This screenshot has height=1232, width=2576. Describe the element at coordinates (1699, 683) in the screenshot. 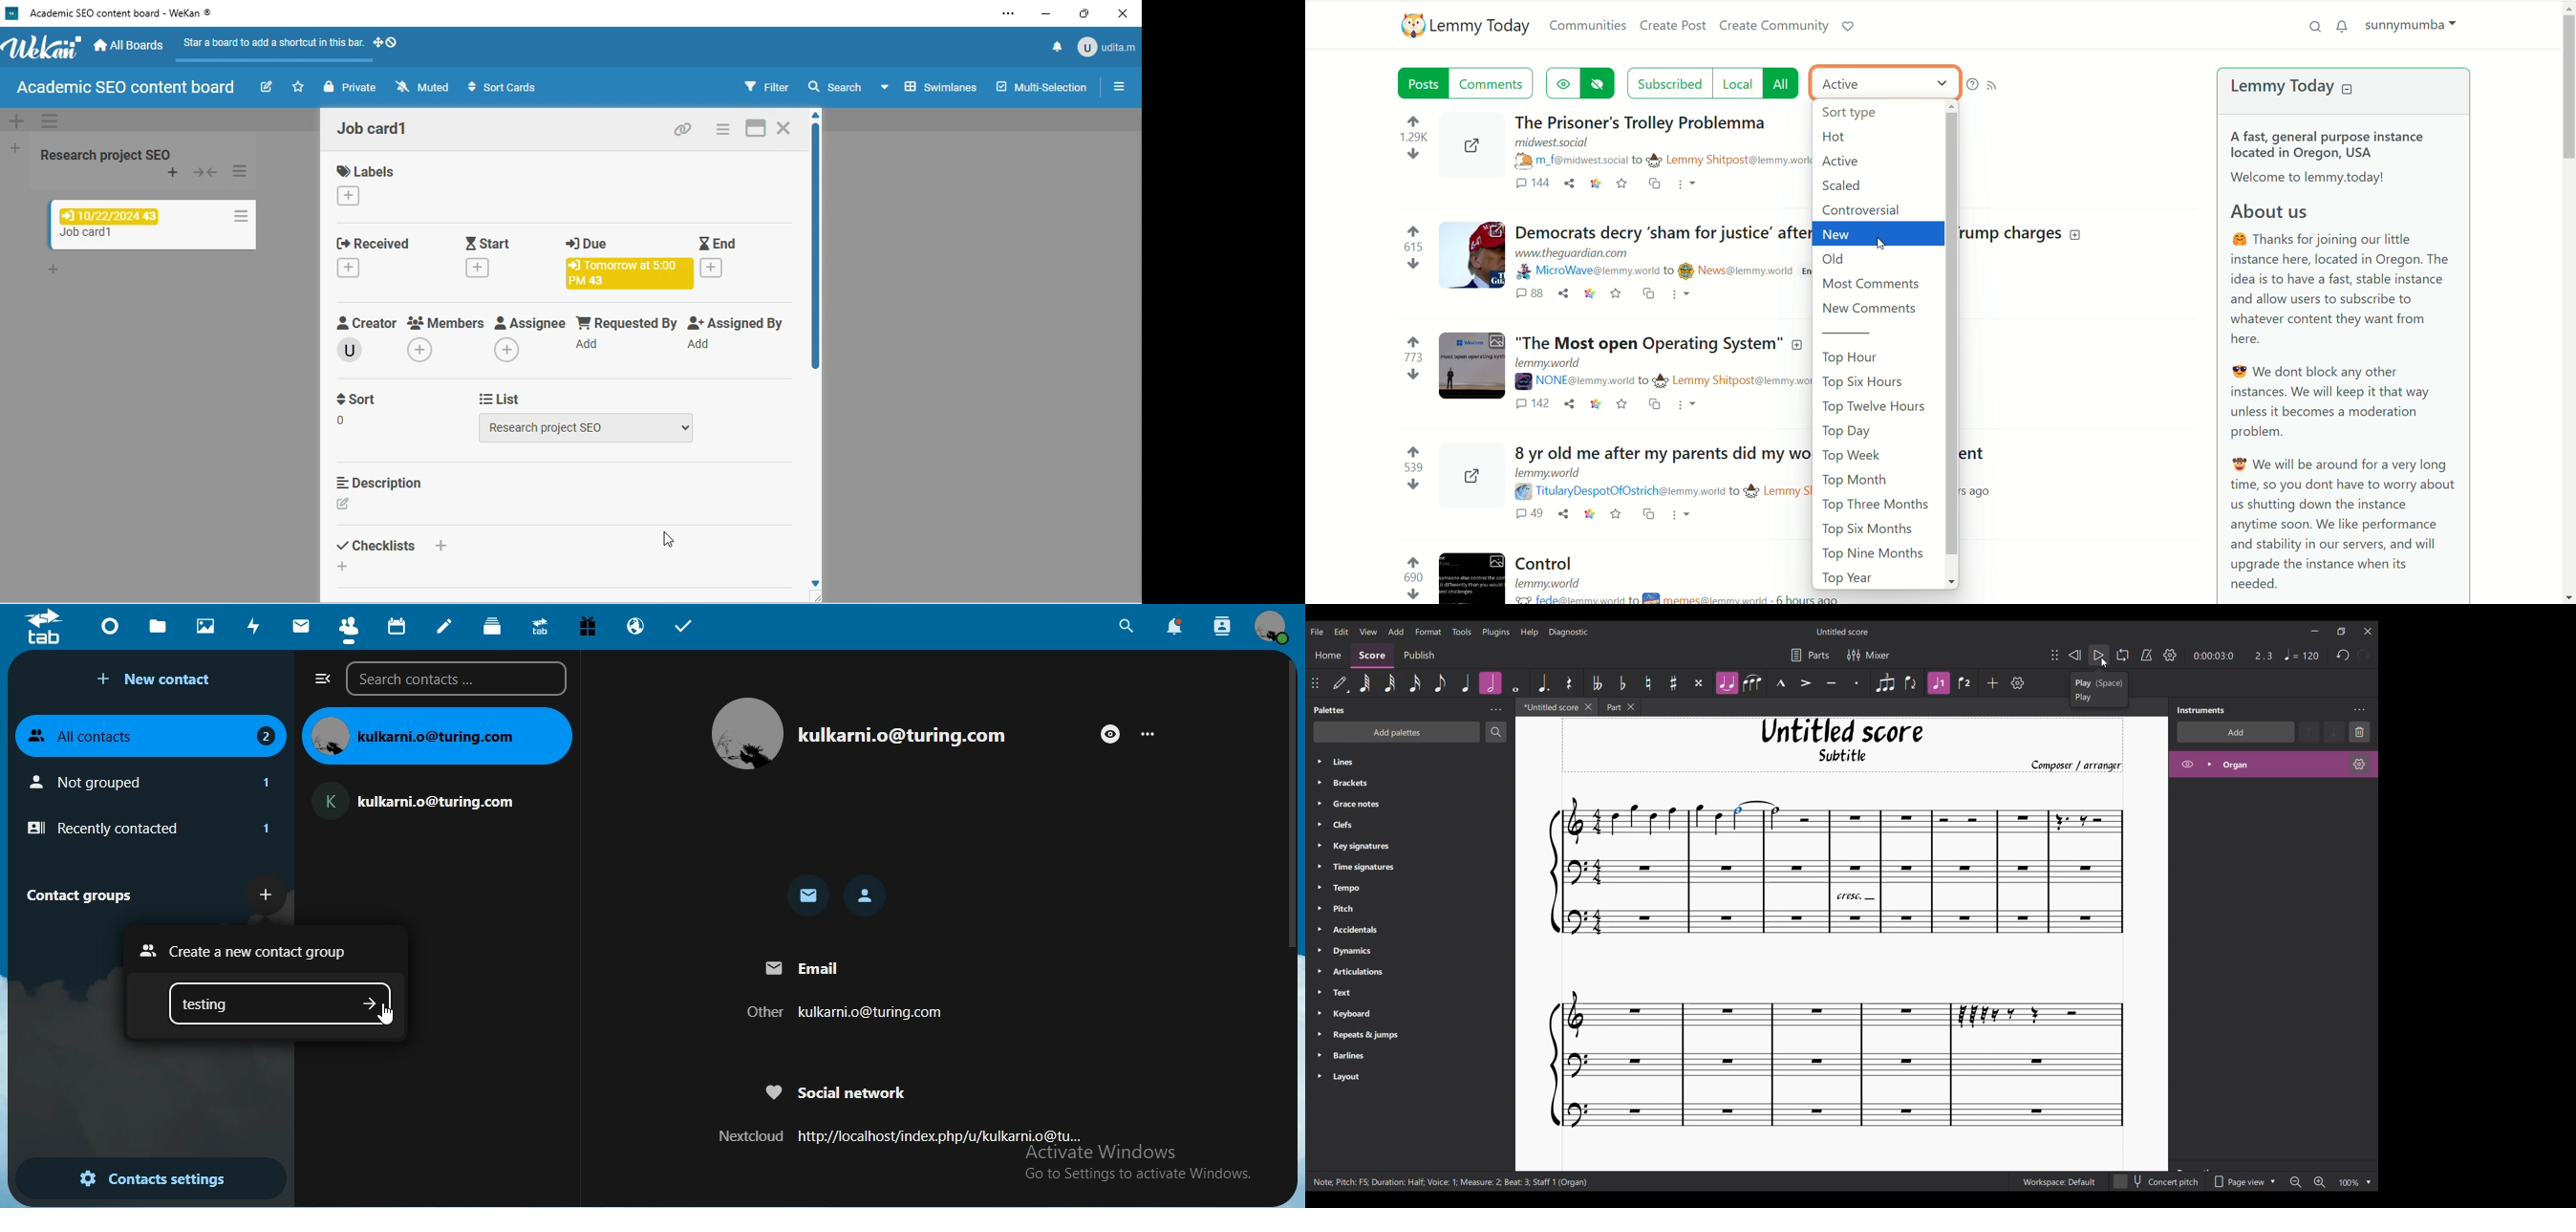

I see `Toggle double sharp` at that location.